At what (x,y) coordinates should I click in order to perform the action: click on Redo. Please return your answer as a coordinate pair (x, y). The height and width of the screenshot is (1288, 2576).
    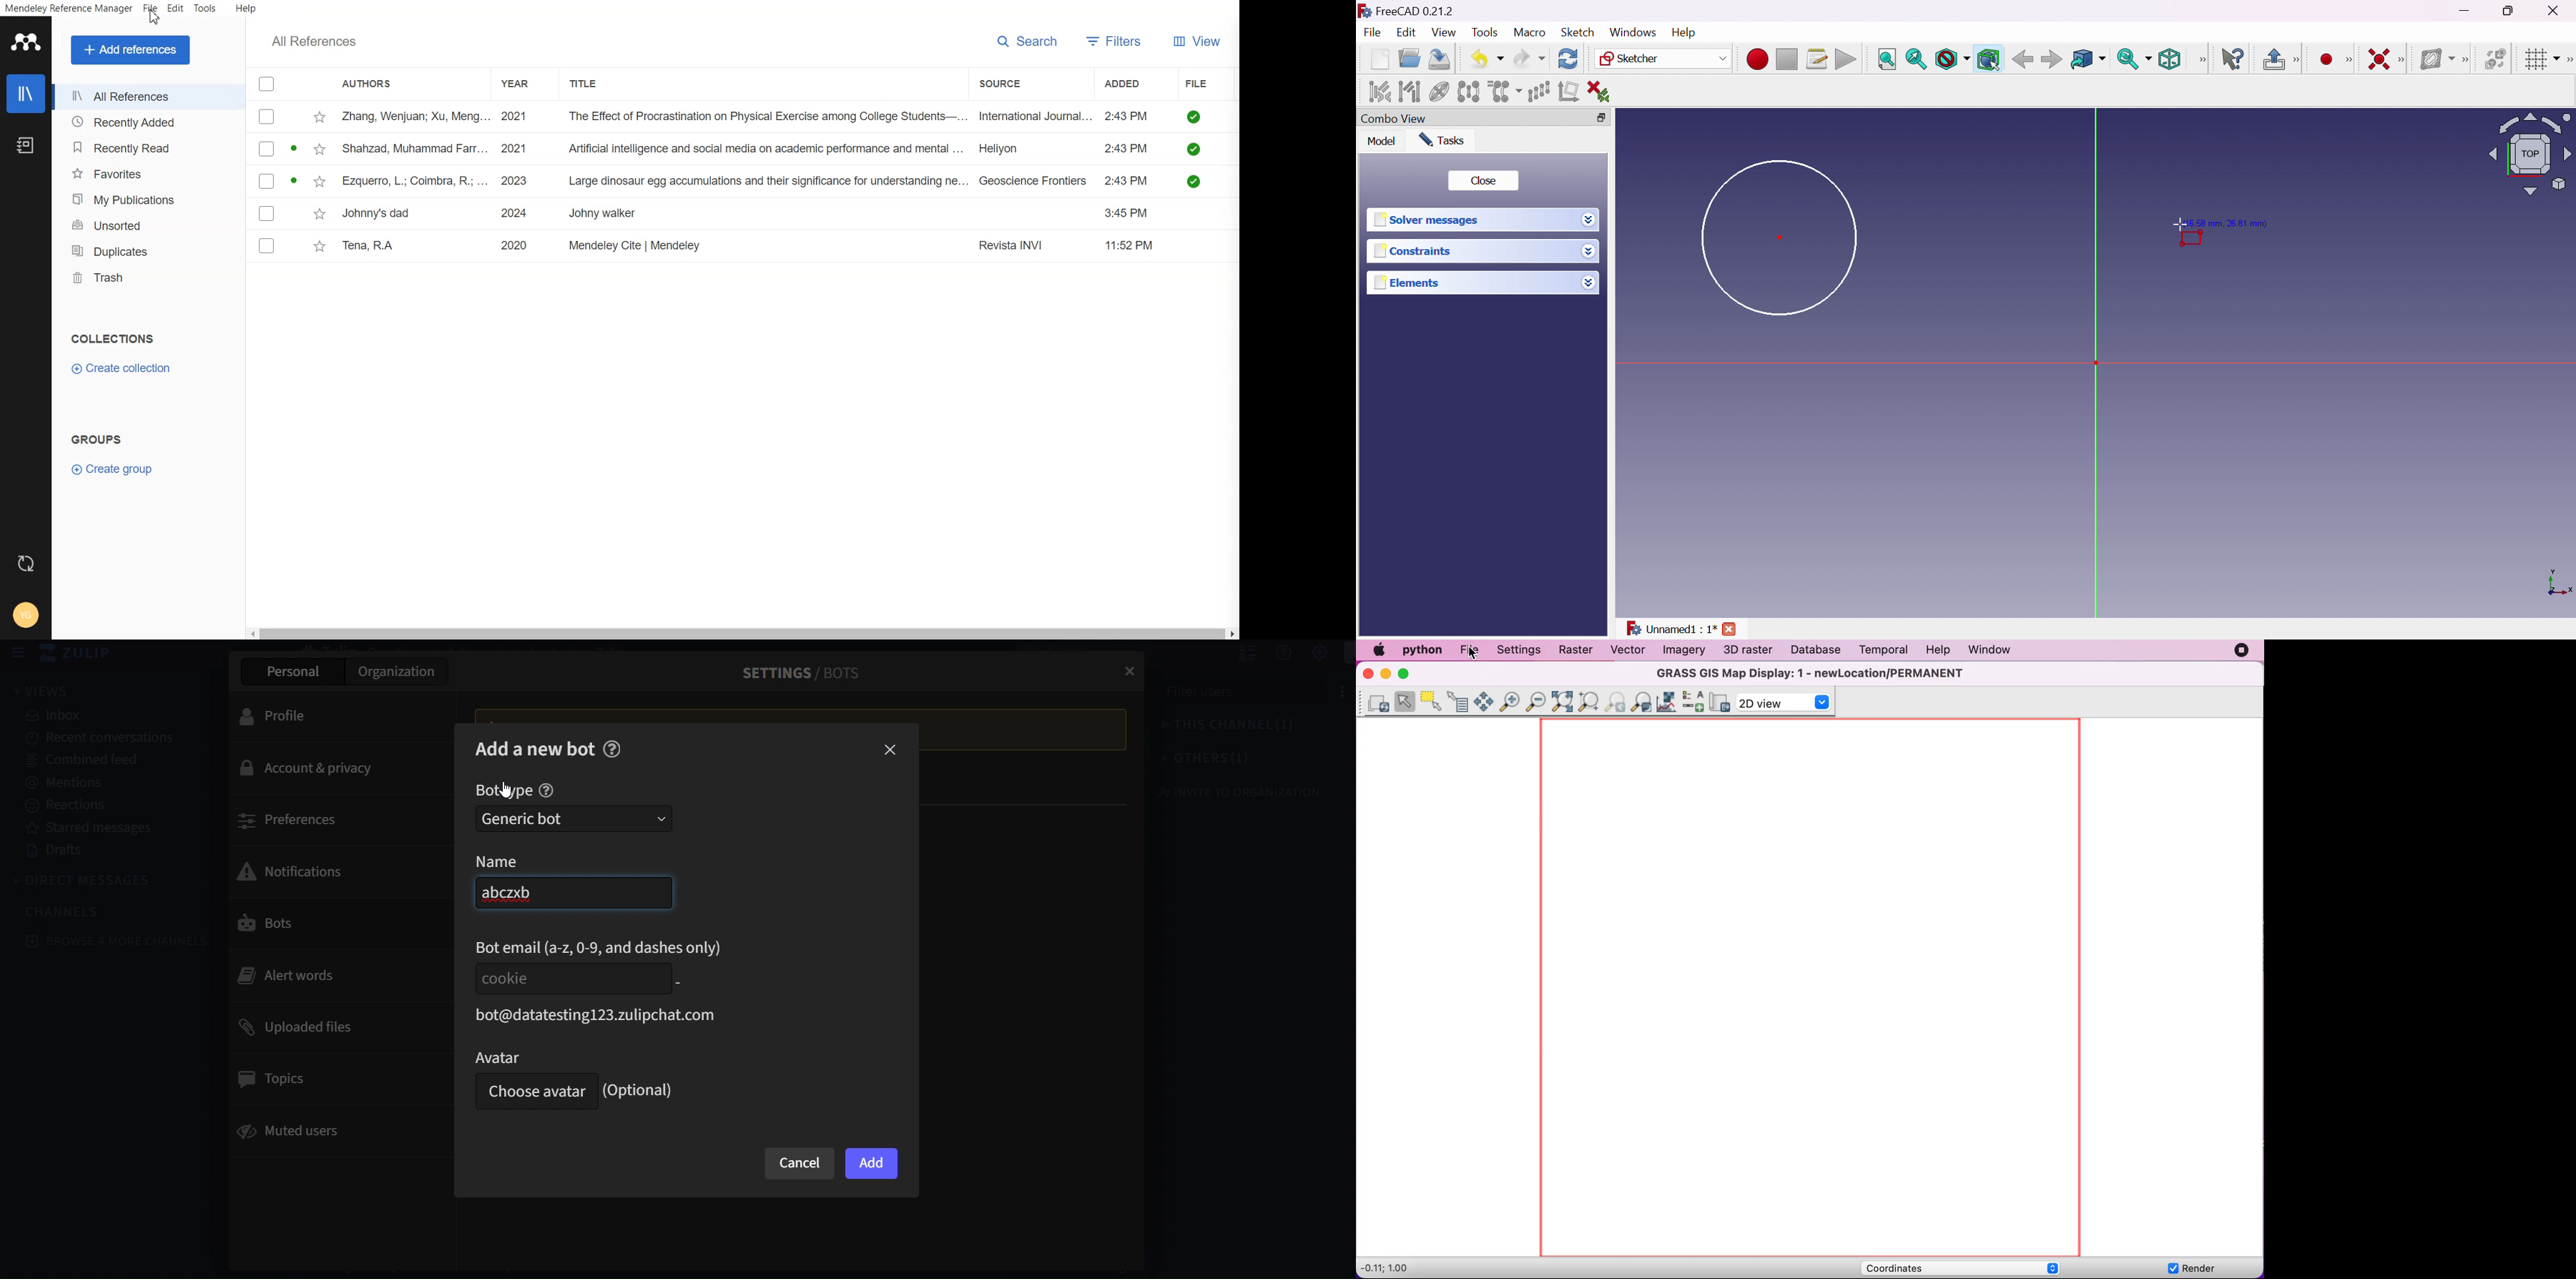
    Looking at the image, I should click on (1529, 58).